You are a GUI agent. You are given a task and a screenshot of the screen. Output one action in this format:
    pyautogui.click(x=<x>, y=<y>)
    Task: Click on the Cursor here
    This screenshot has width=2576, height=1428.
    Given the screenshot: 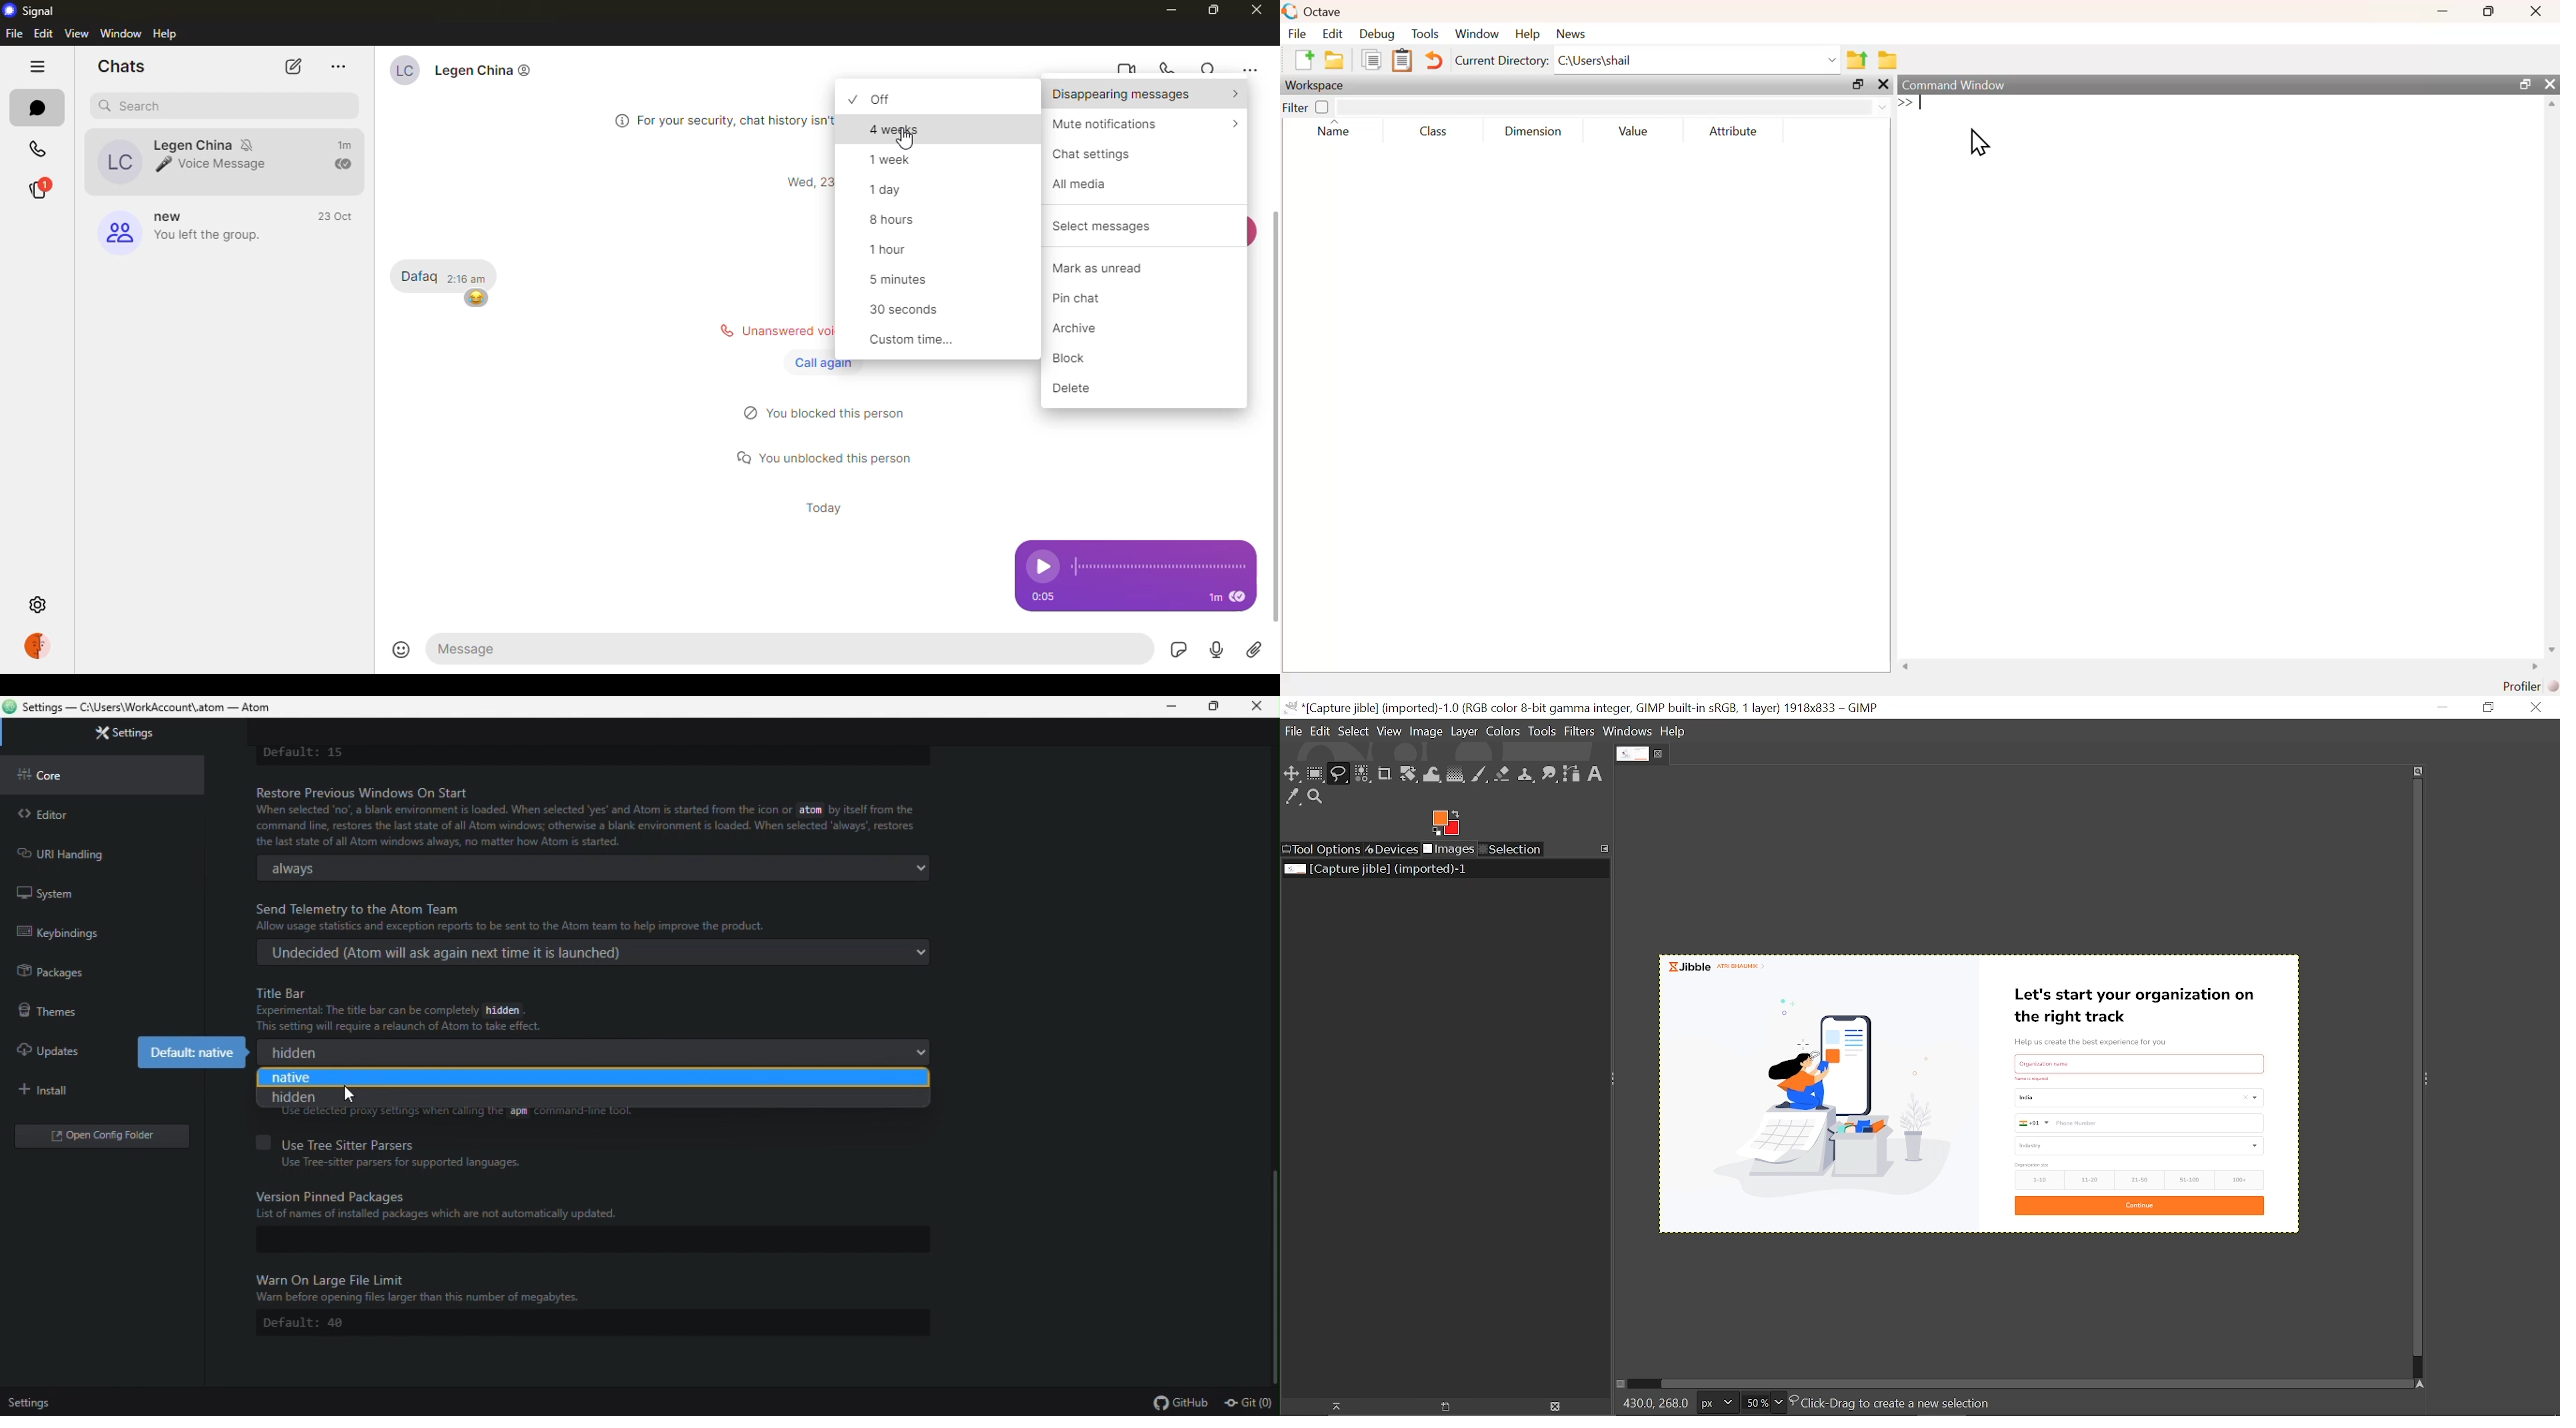 What is the action you would take?
    pyautogui.click(x=1803, y=1045)
    